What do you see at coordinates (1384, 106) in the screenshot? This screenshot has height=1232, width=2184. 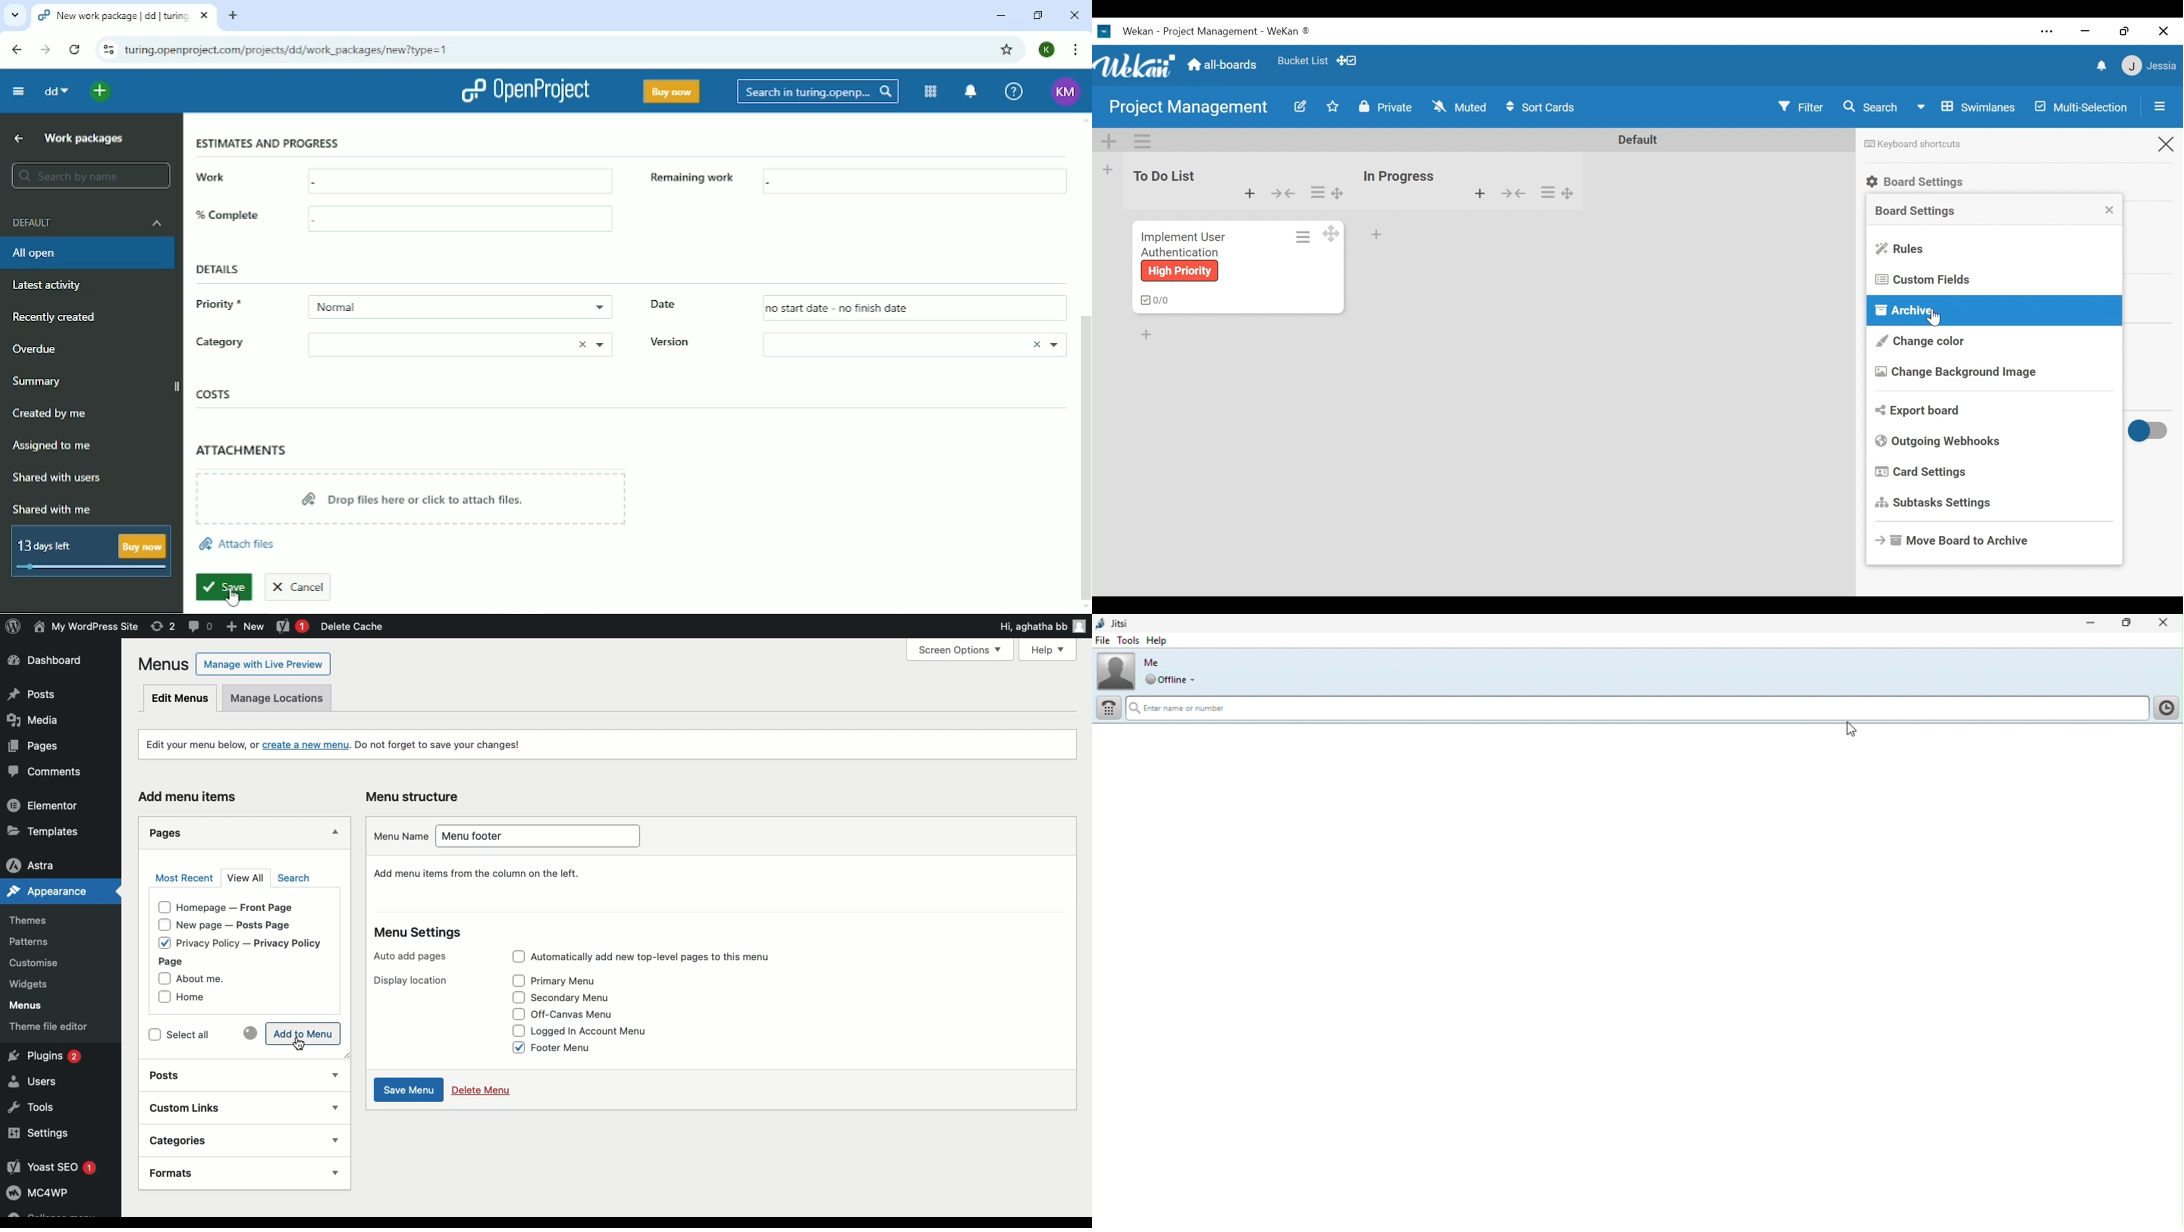 I see `Private` at bounding box center [1384, 106].